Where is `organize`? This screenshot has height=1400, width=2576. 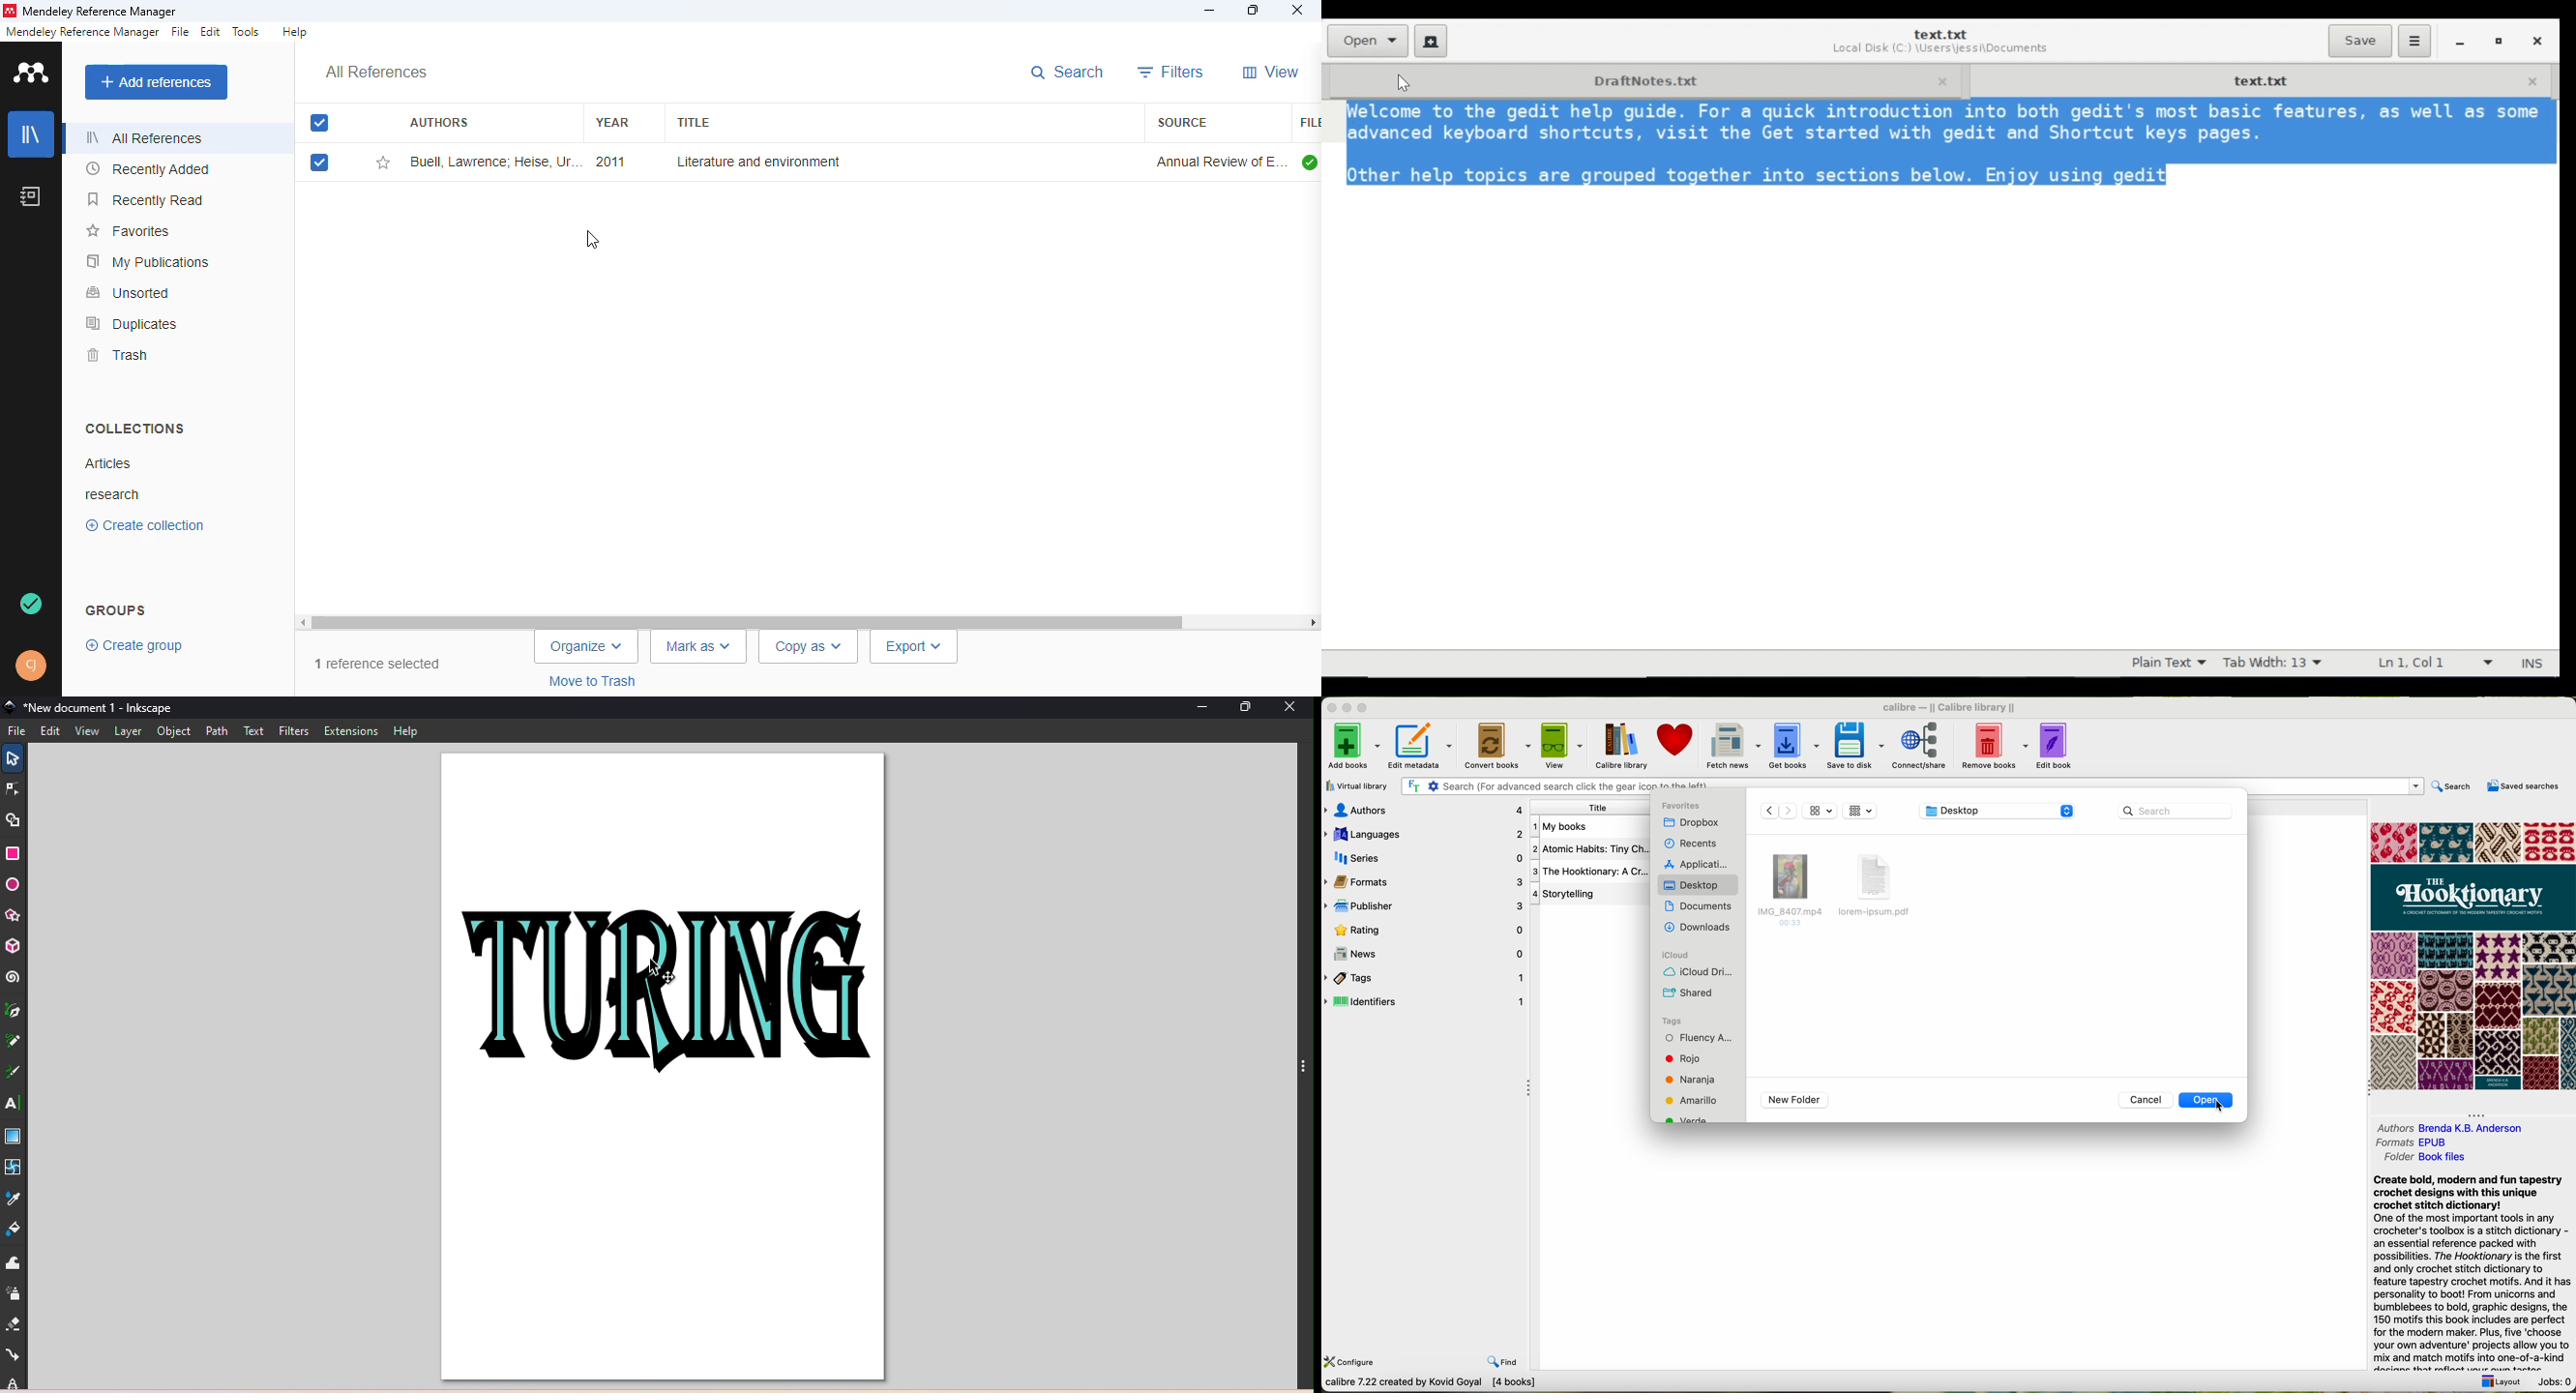 organize is located at coordinates (587, 647).